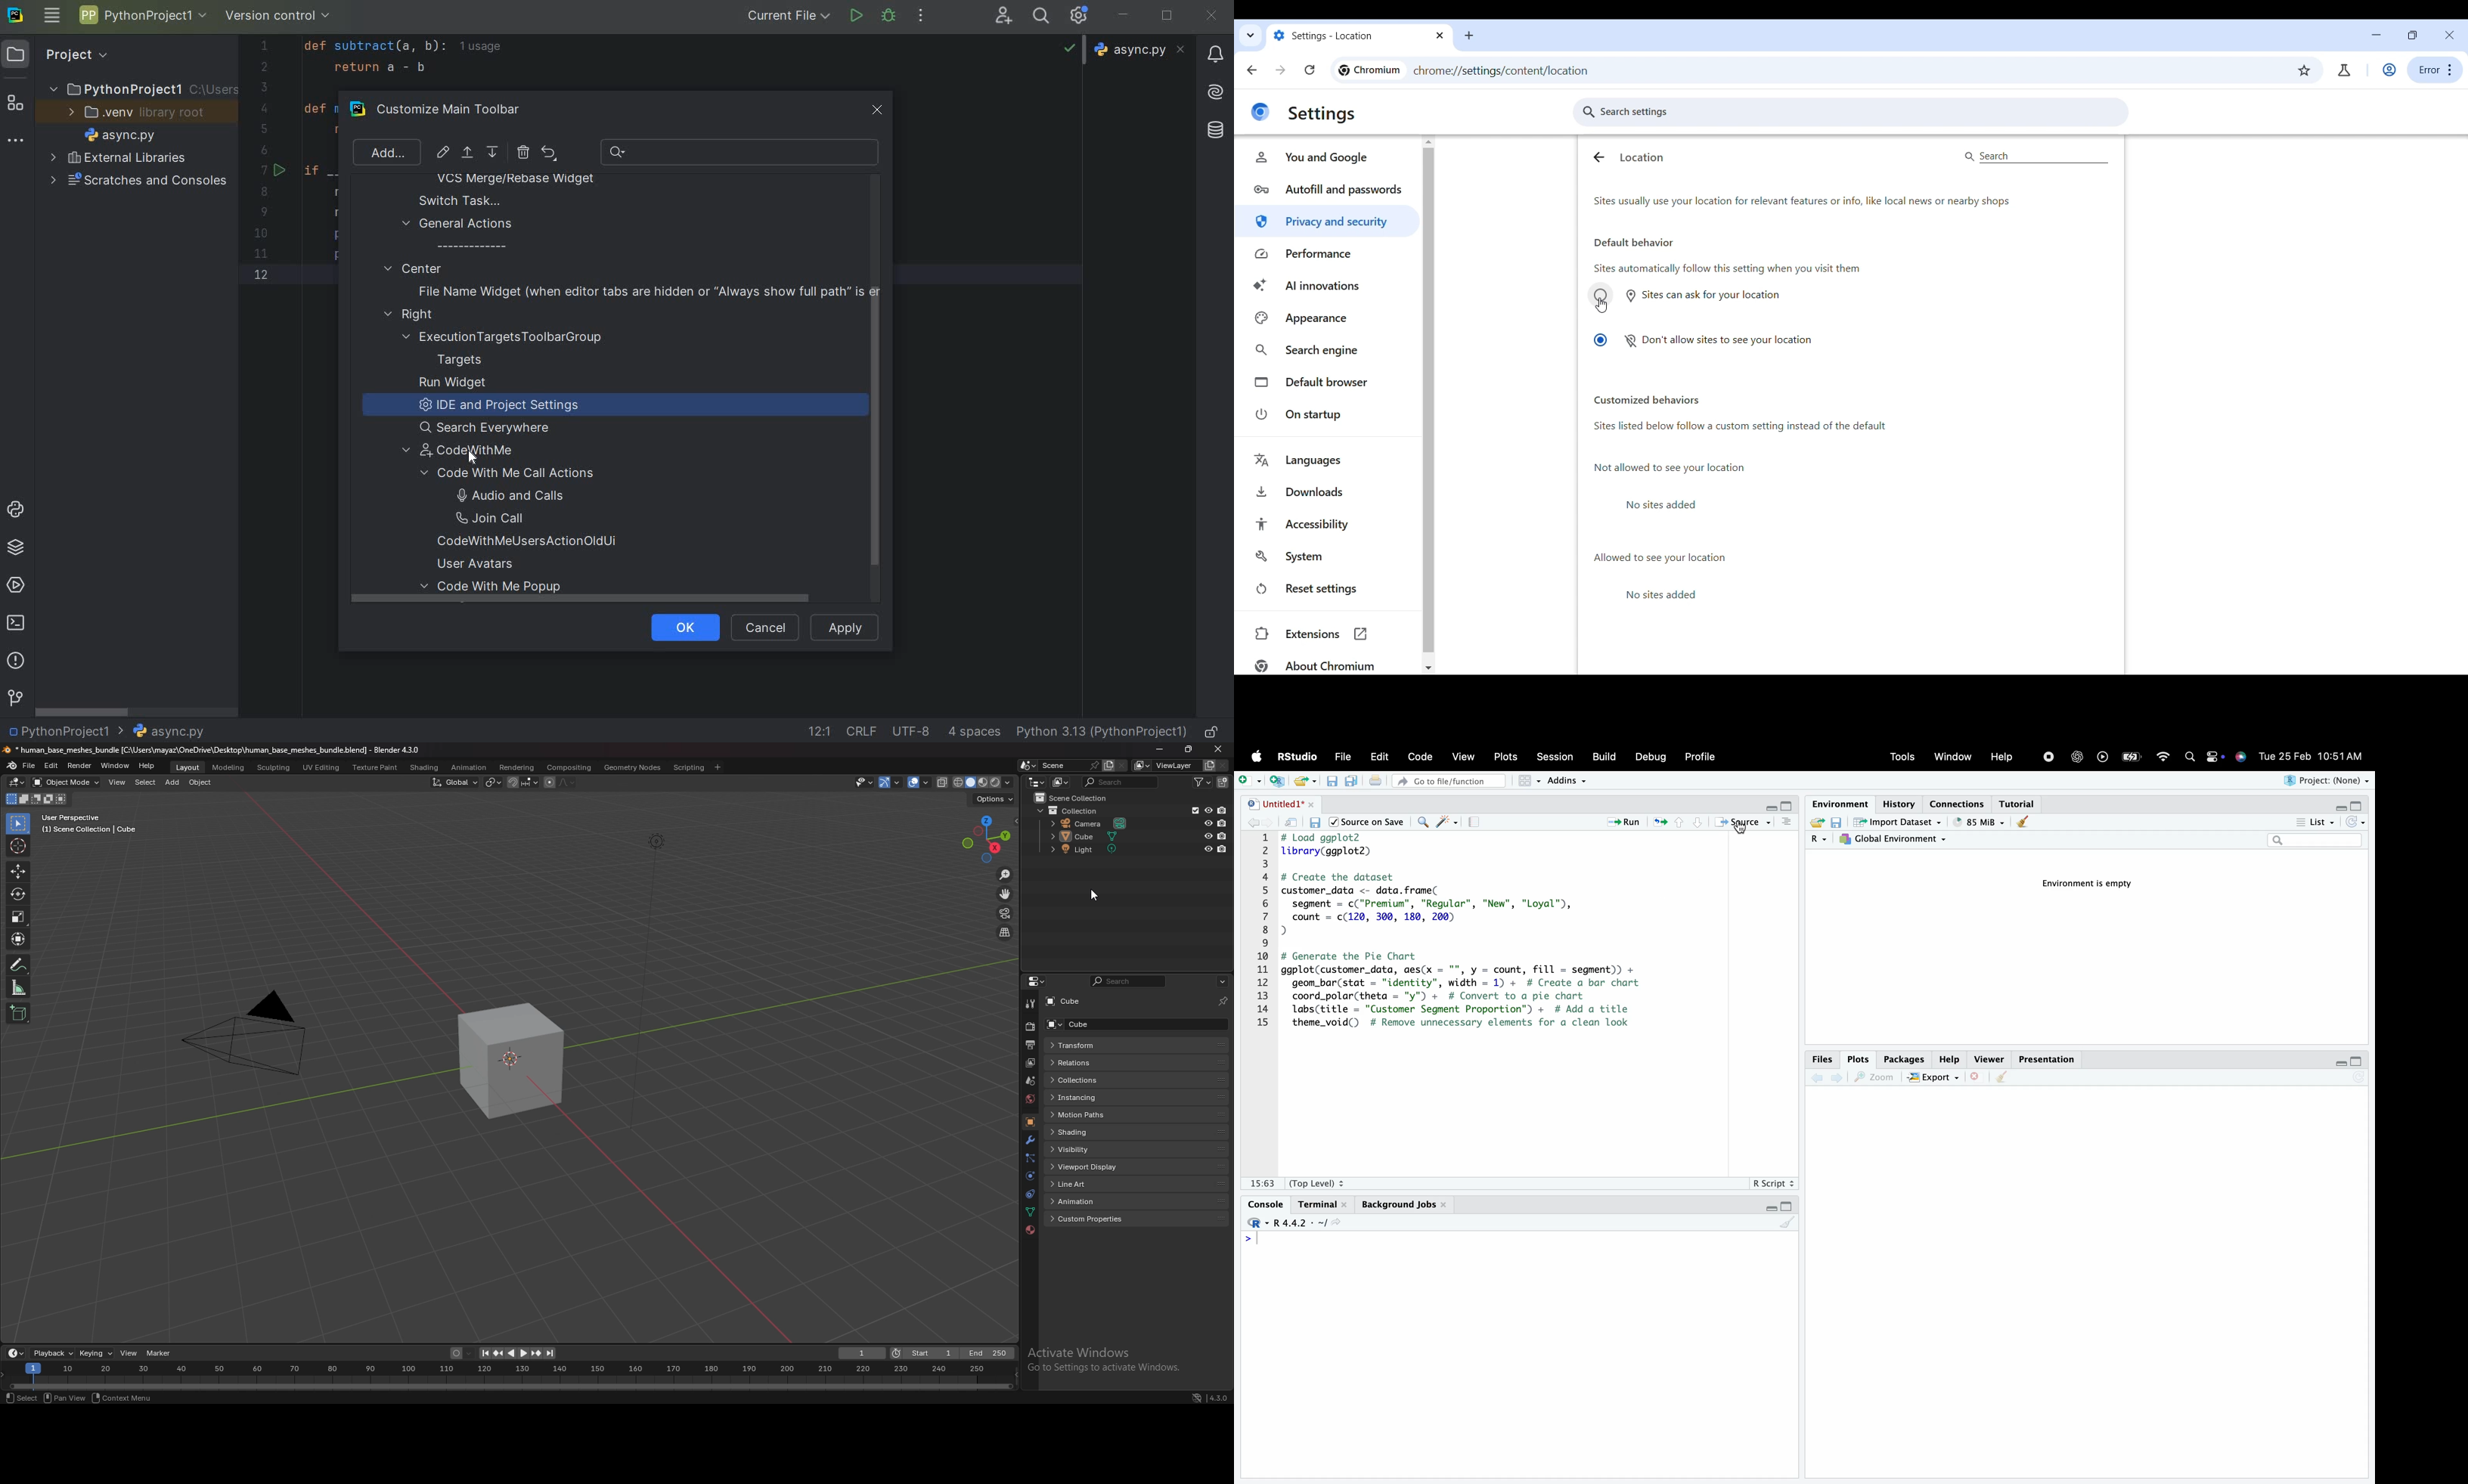 The height and width of the screenshot is (1484, 2492). What do you see at coordinates (1625, 822) in the screenshot?
I see `Run` at bounding box center [1625, 822].